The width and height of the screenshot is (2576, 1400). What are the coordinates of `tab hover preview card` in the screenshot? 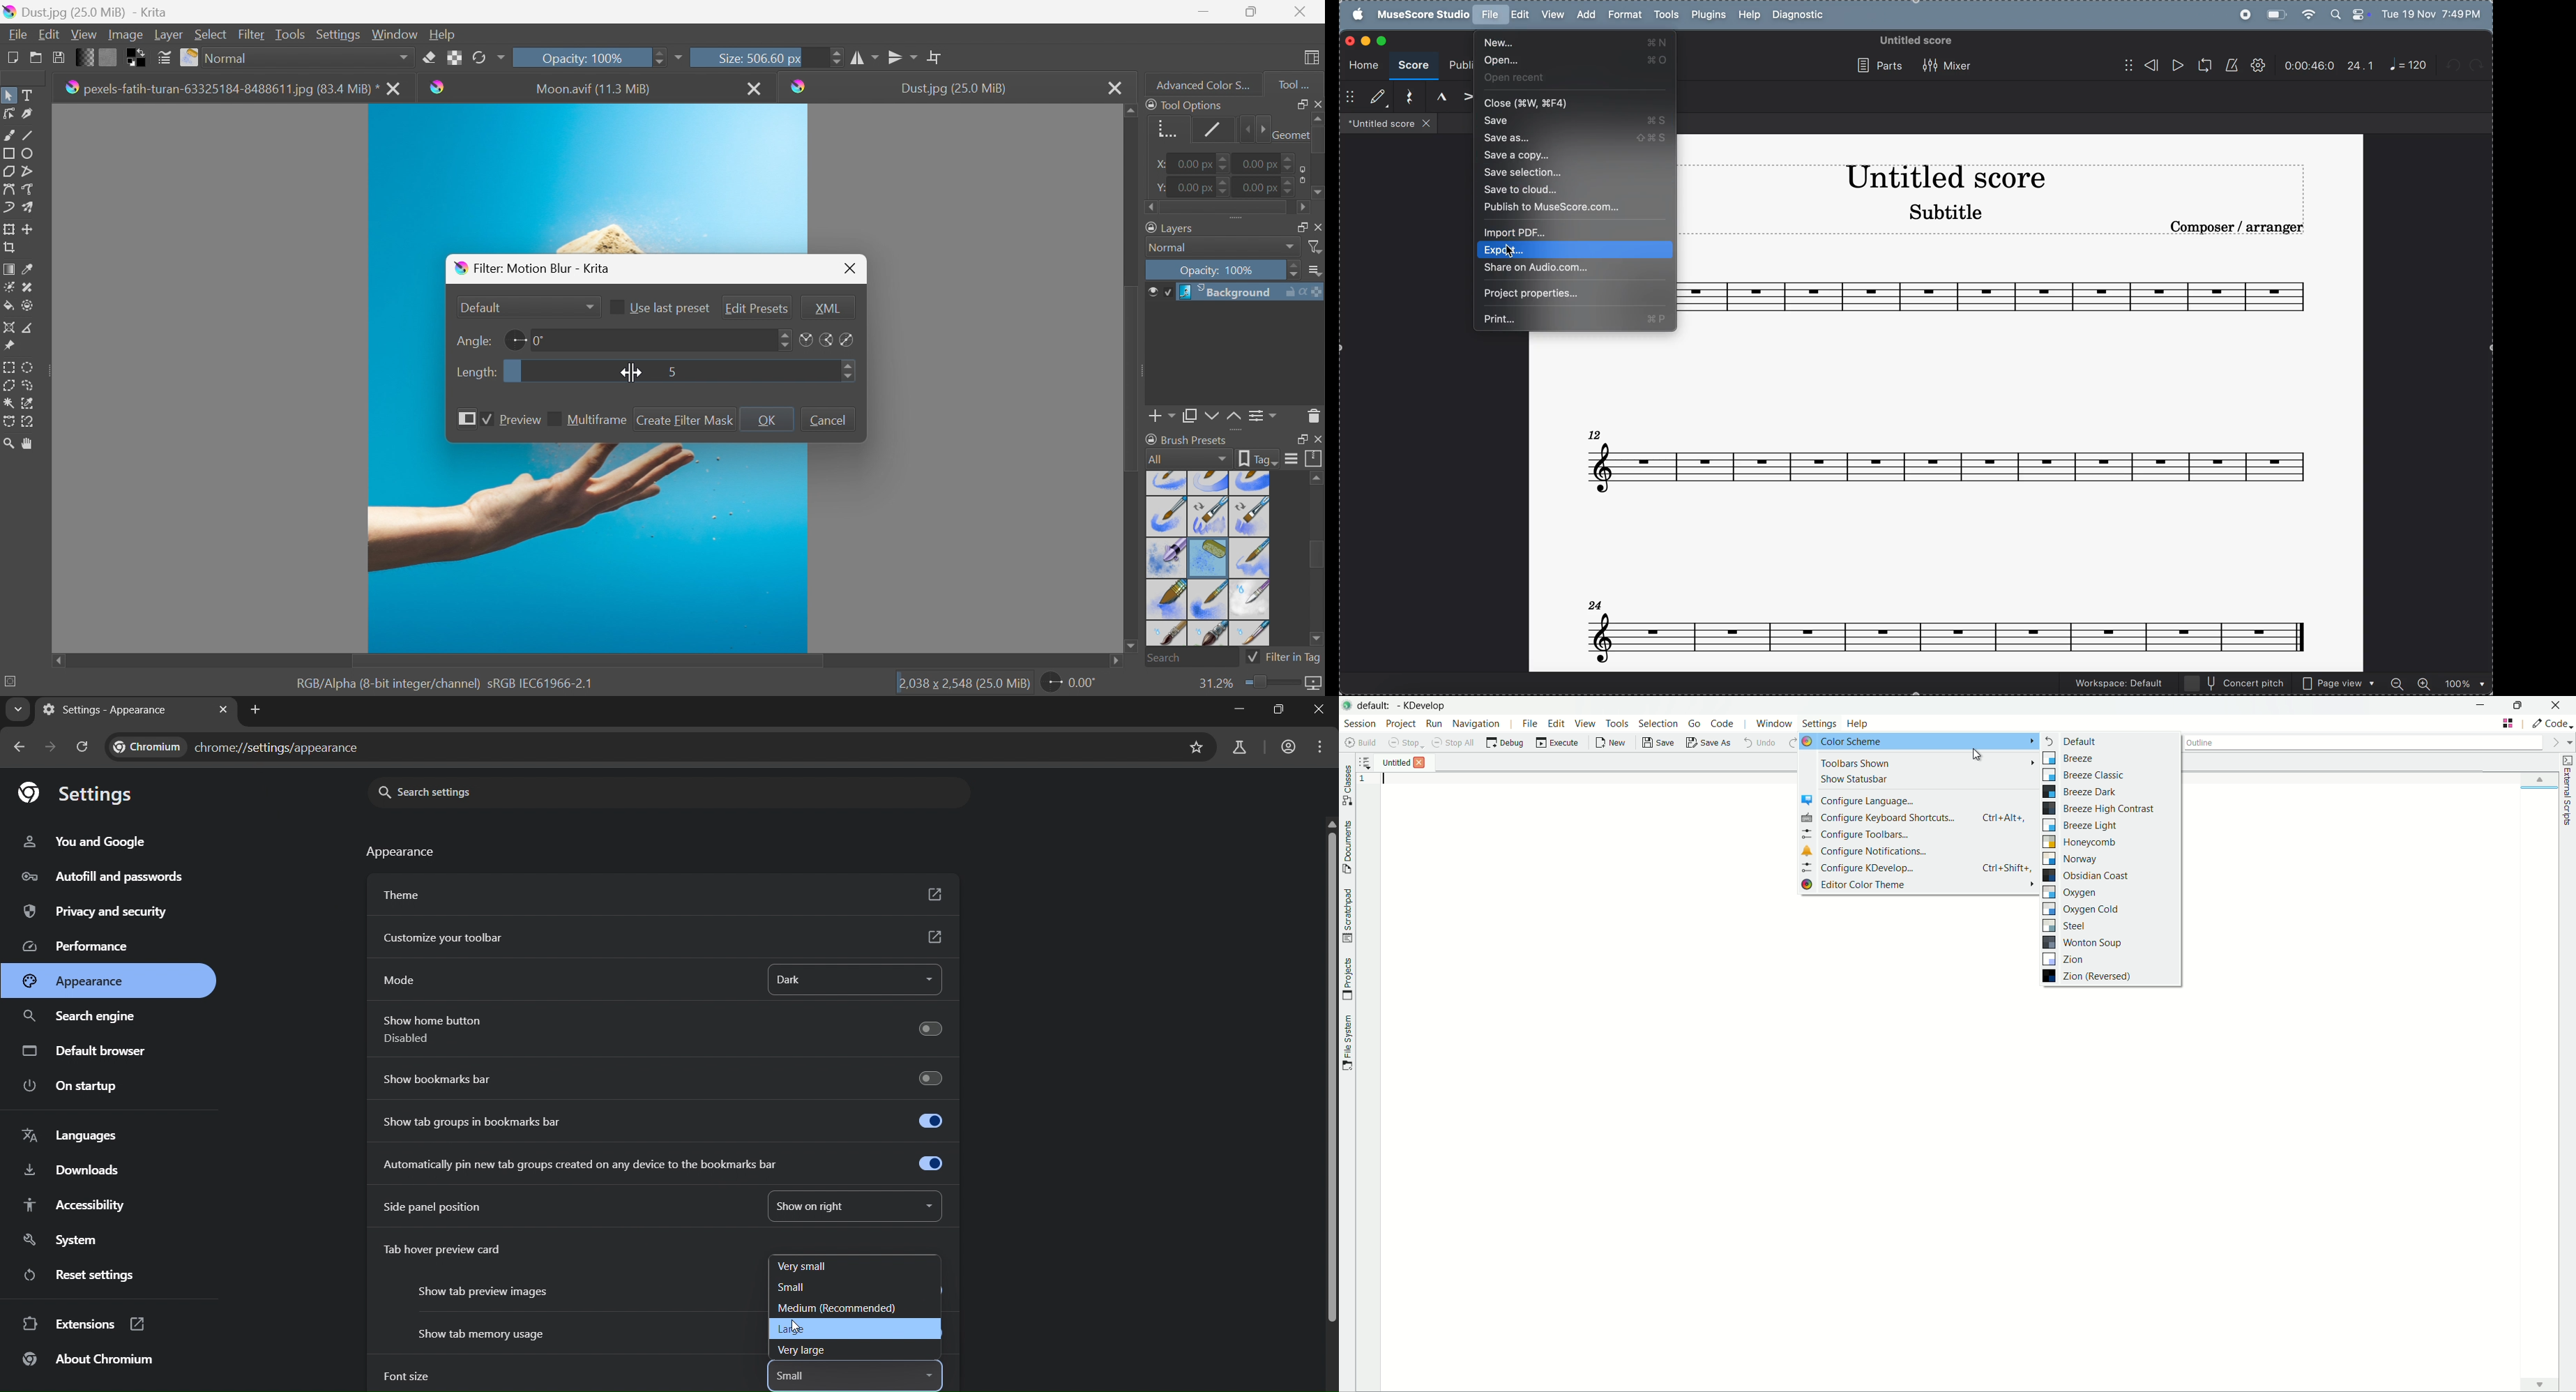 It's located at (453, 1252).